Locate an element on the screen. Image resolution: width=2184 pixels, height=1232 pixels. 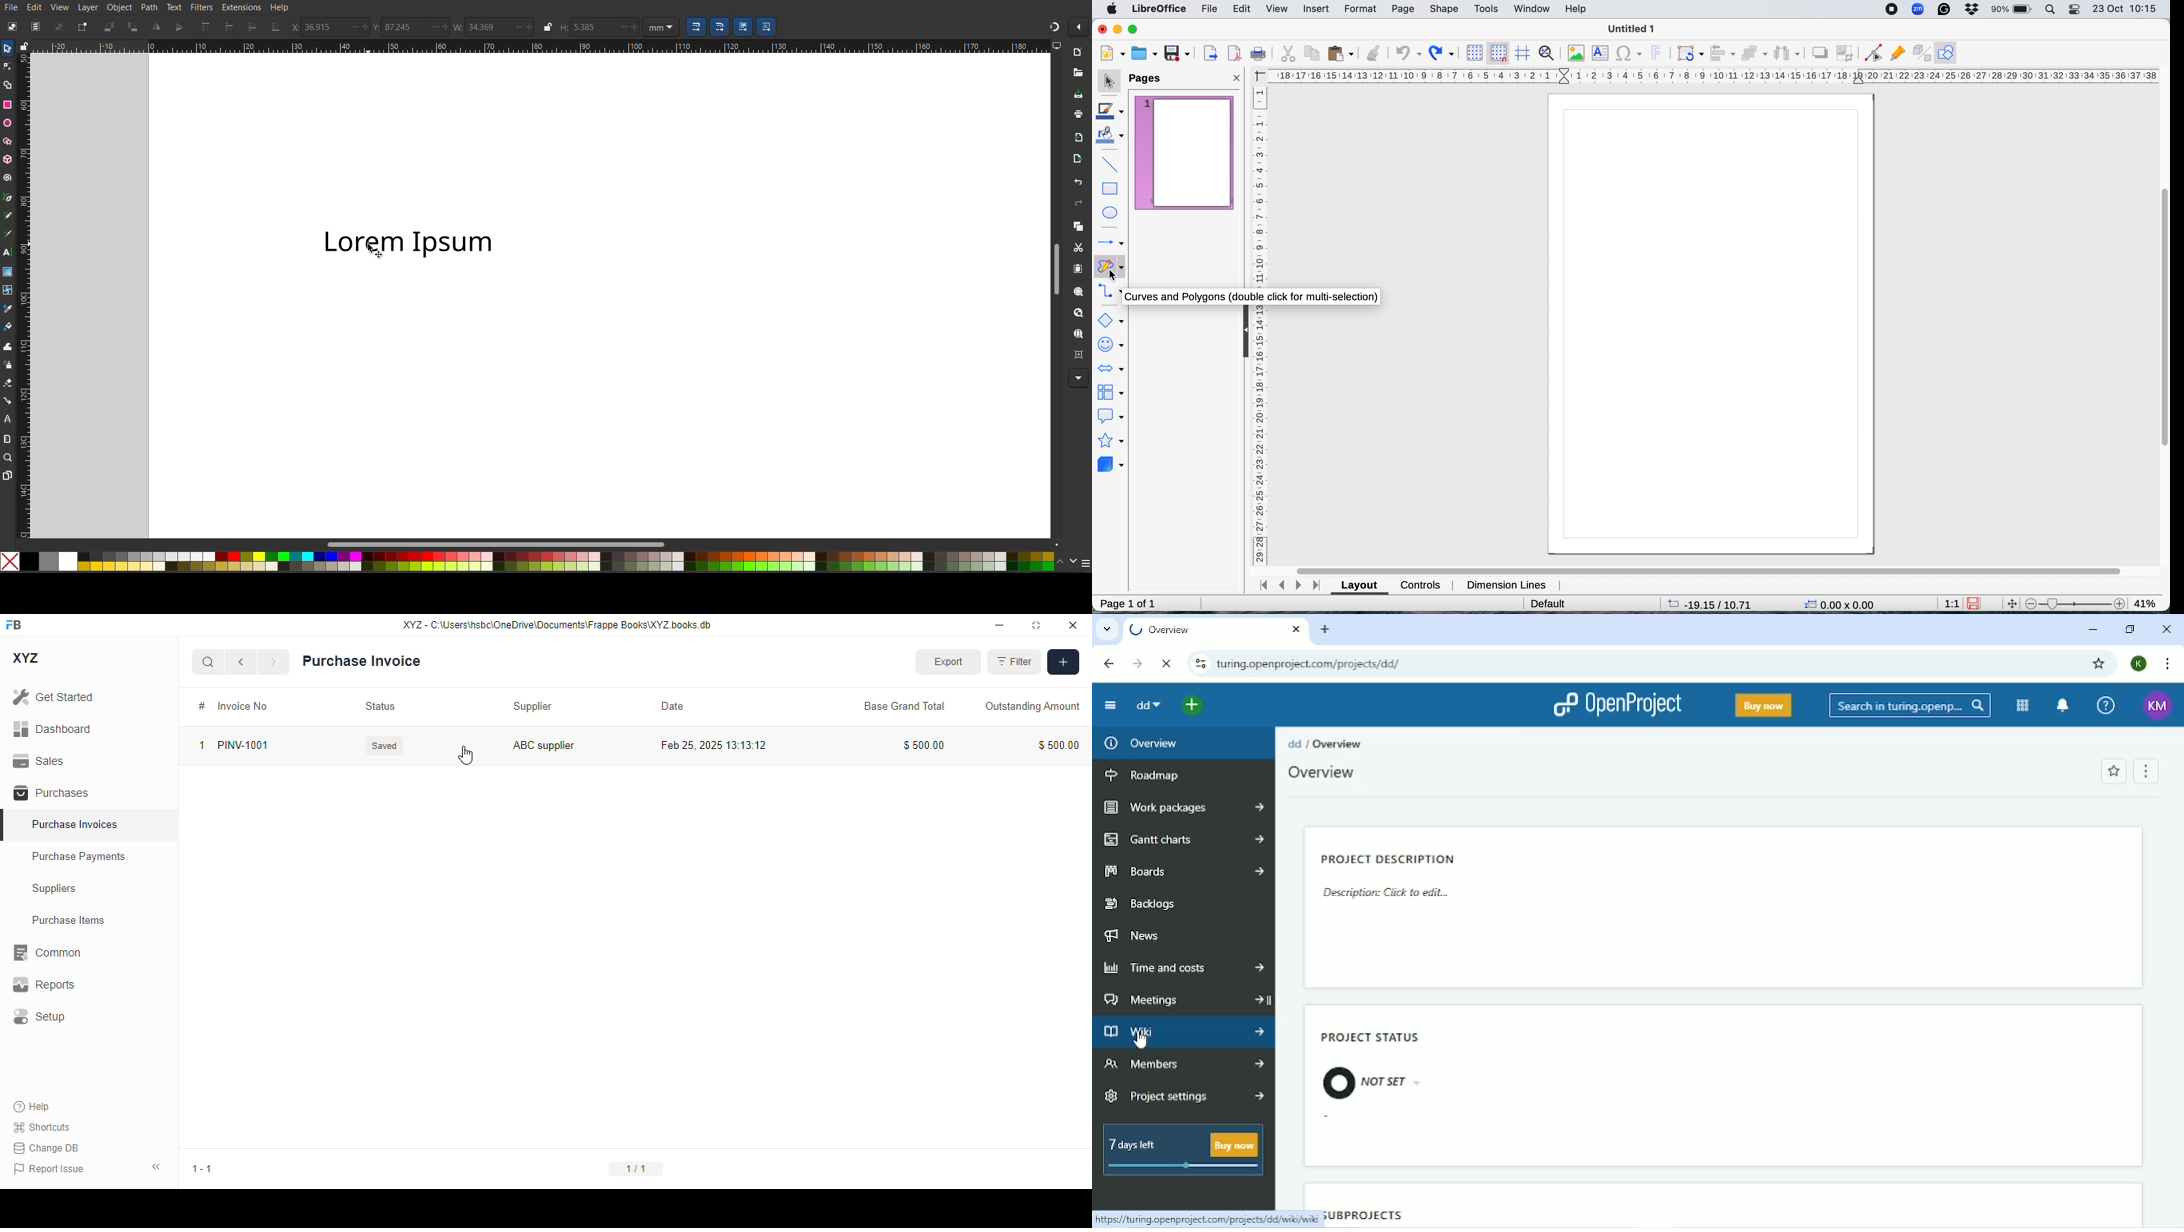
purchase invoices is located at coordinates (77, 824).